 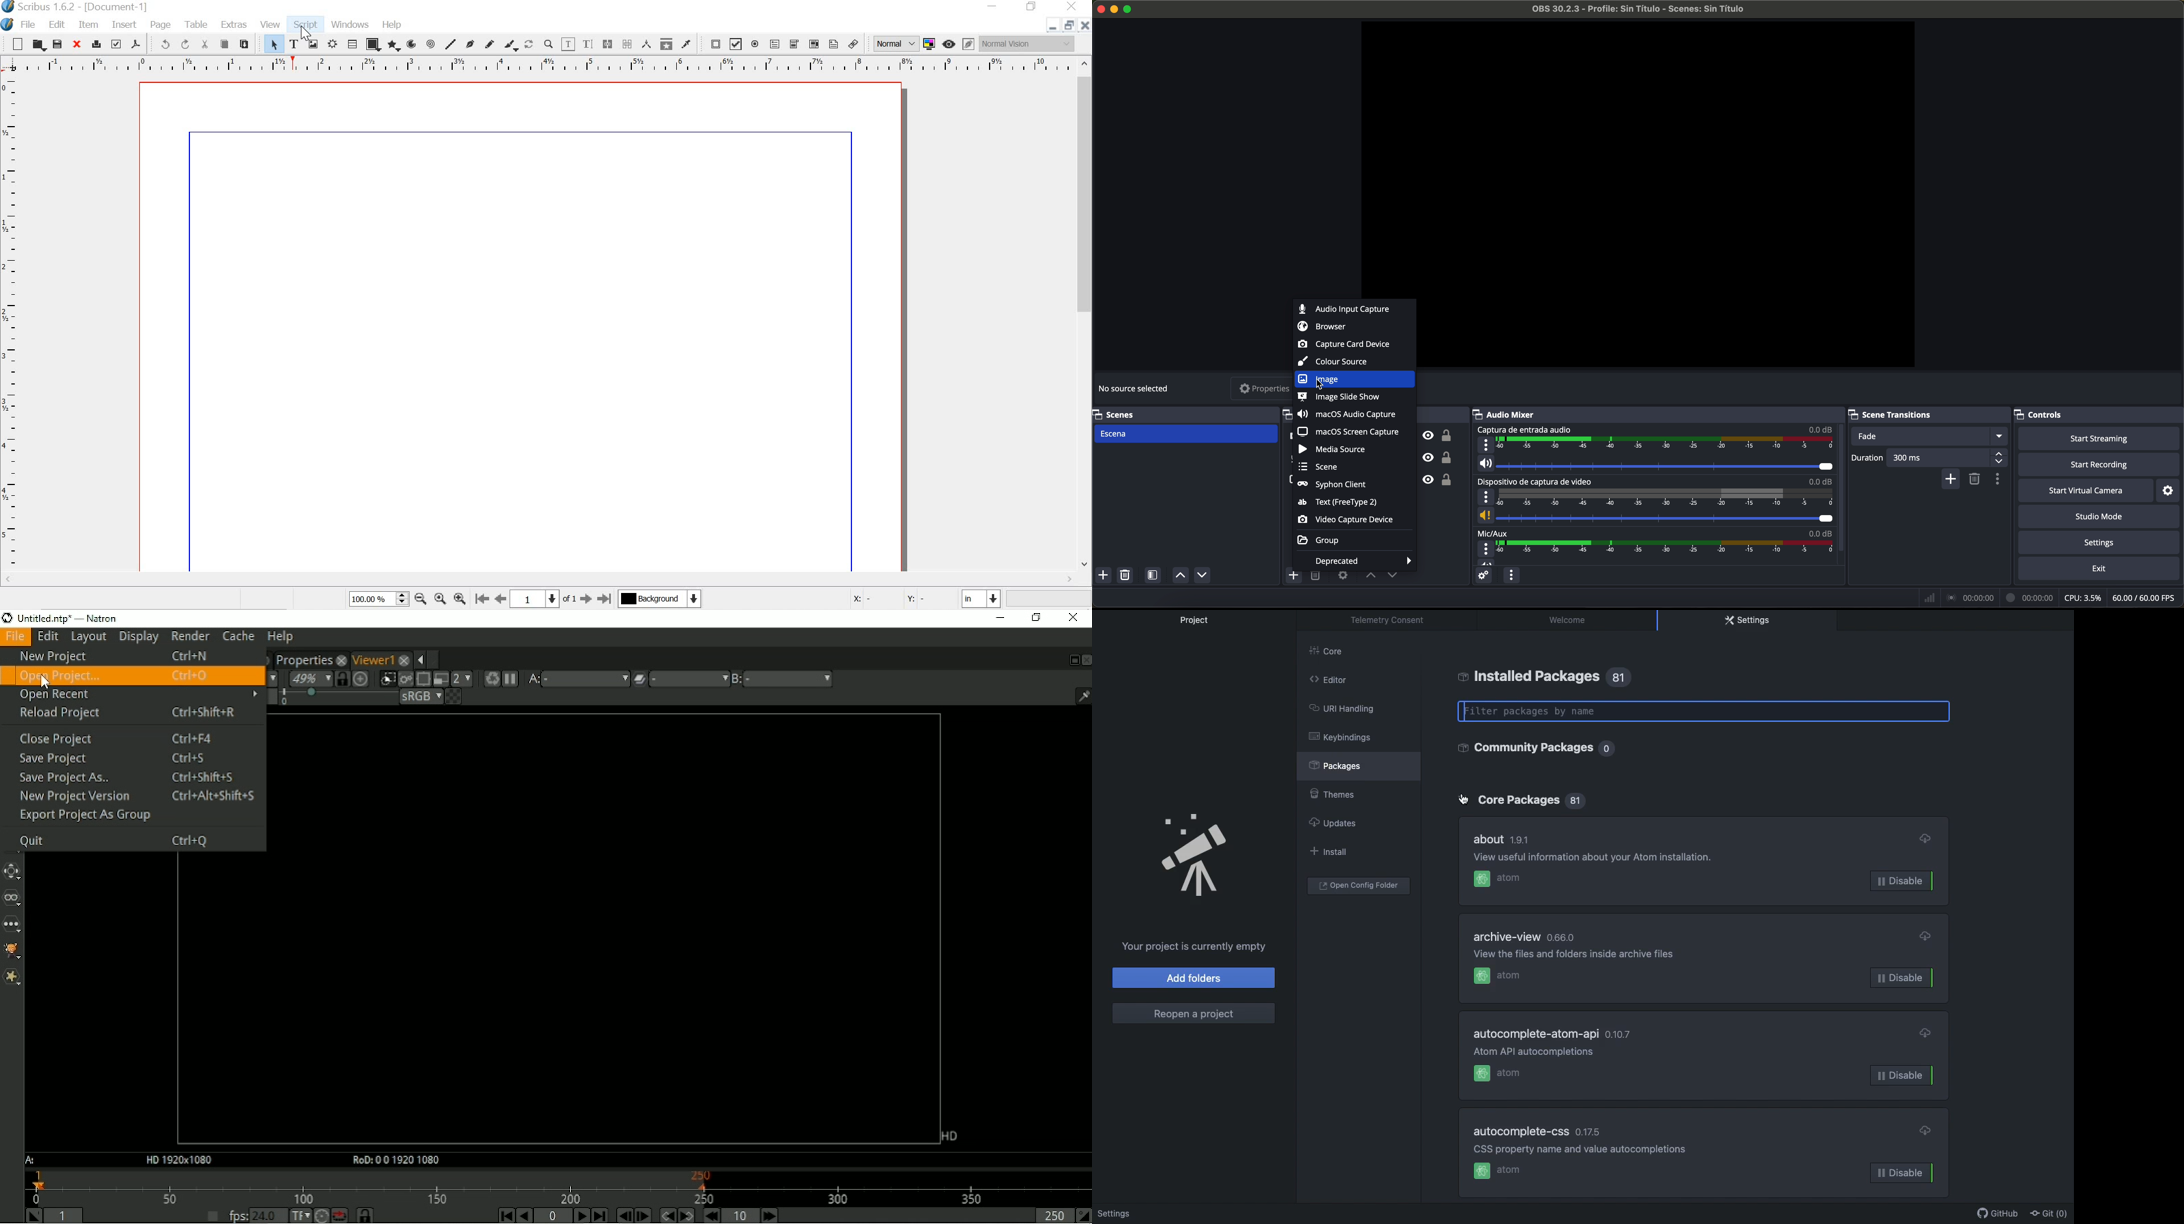 What do you see at coordinates (1033, 7) in the screenshot?
I see `restore down` at bounding box center [1033, 7].